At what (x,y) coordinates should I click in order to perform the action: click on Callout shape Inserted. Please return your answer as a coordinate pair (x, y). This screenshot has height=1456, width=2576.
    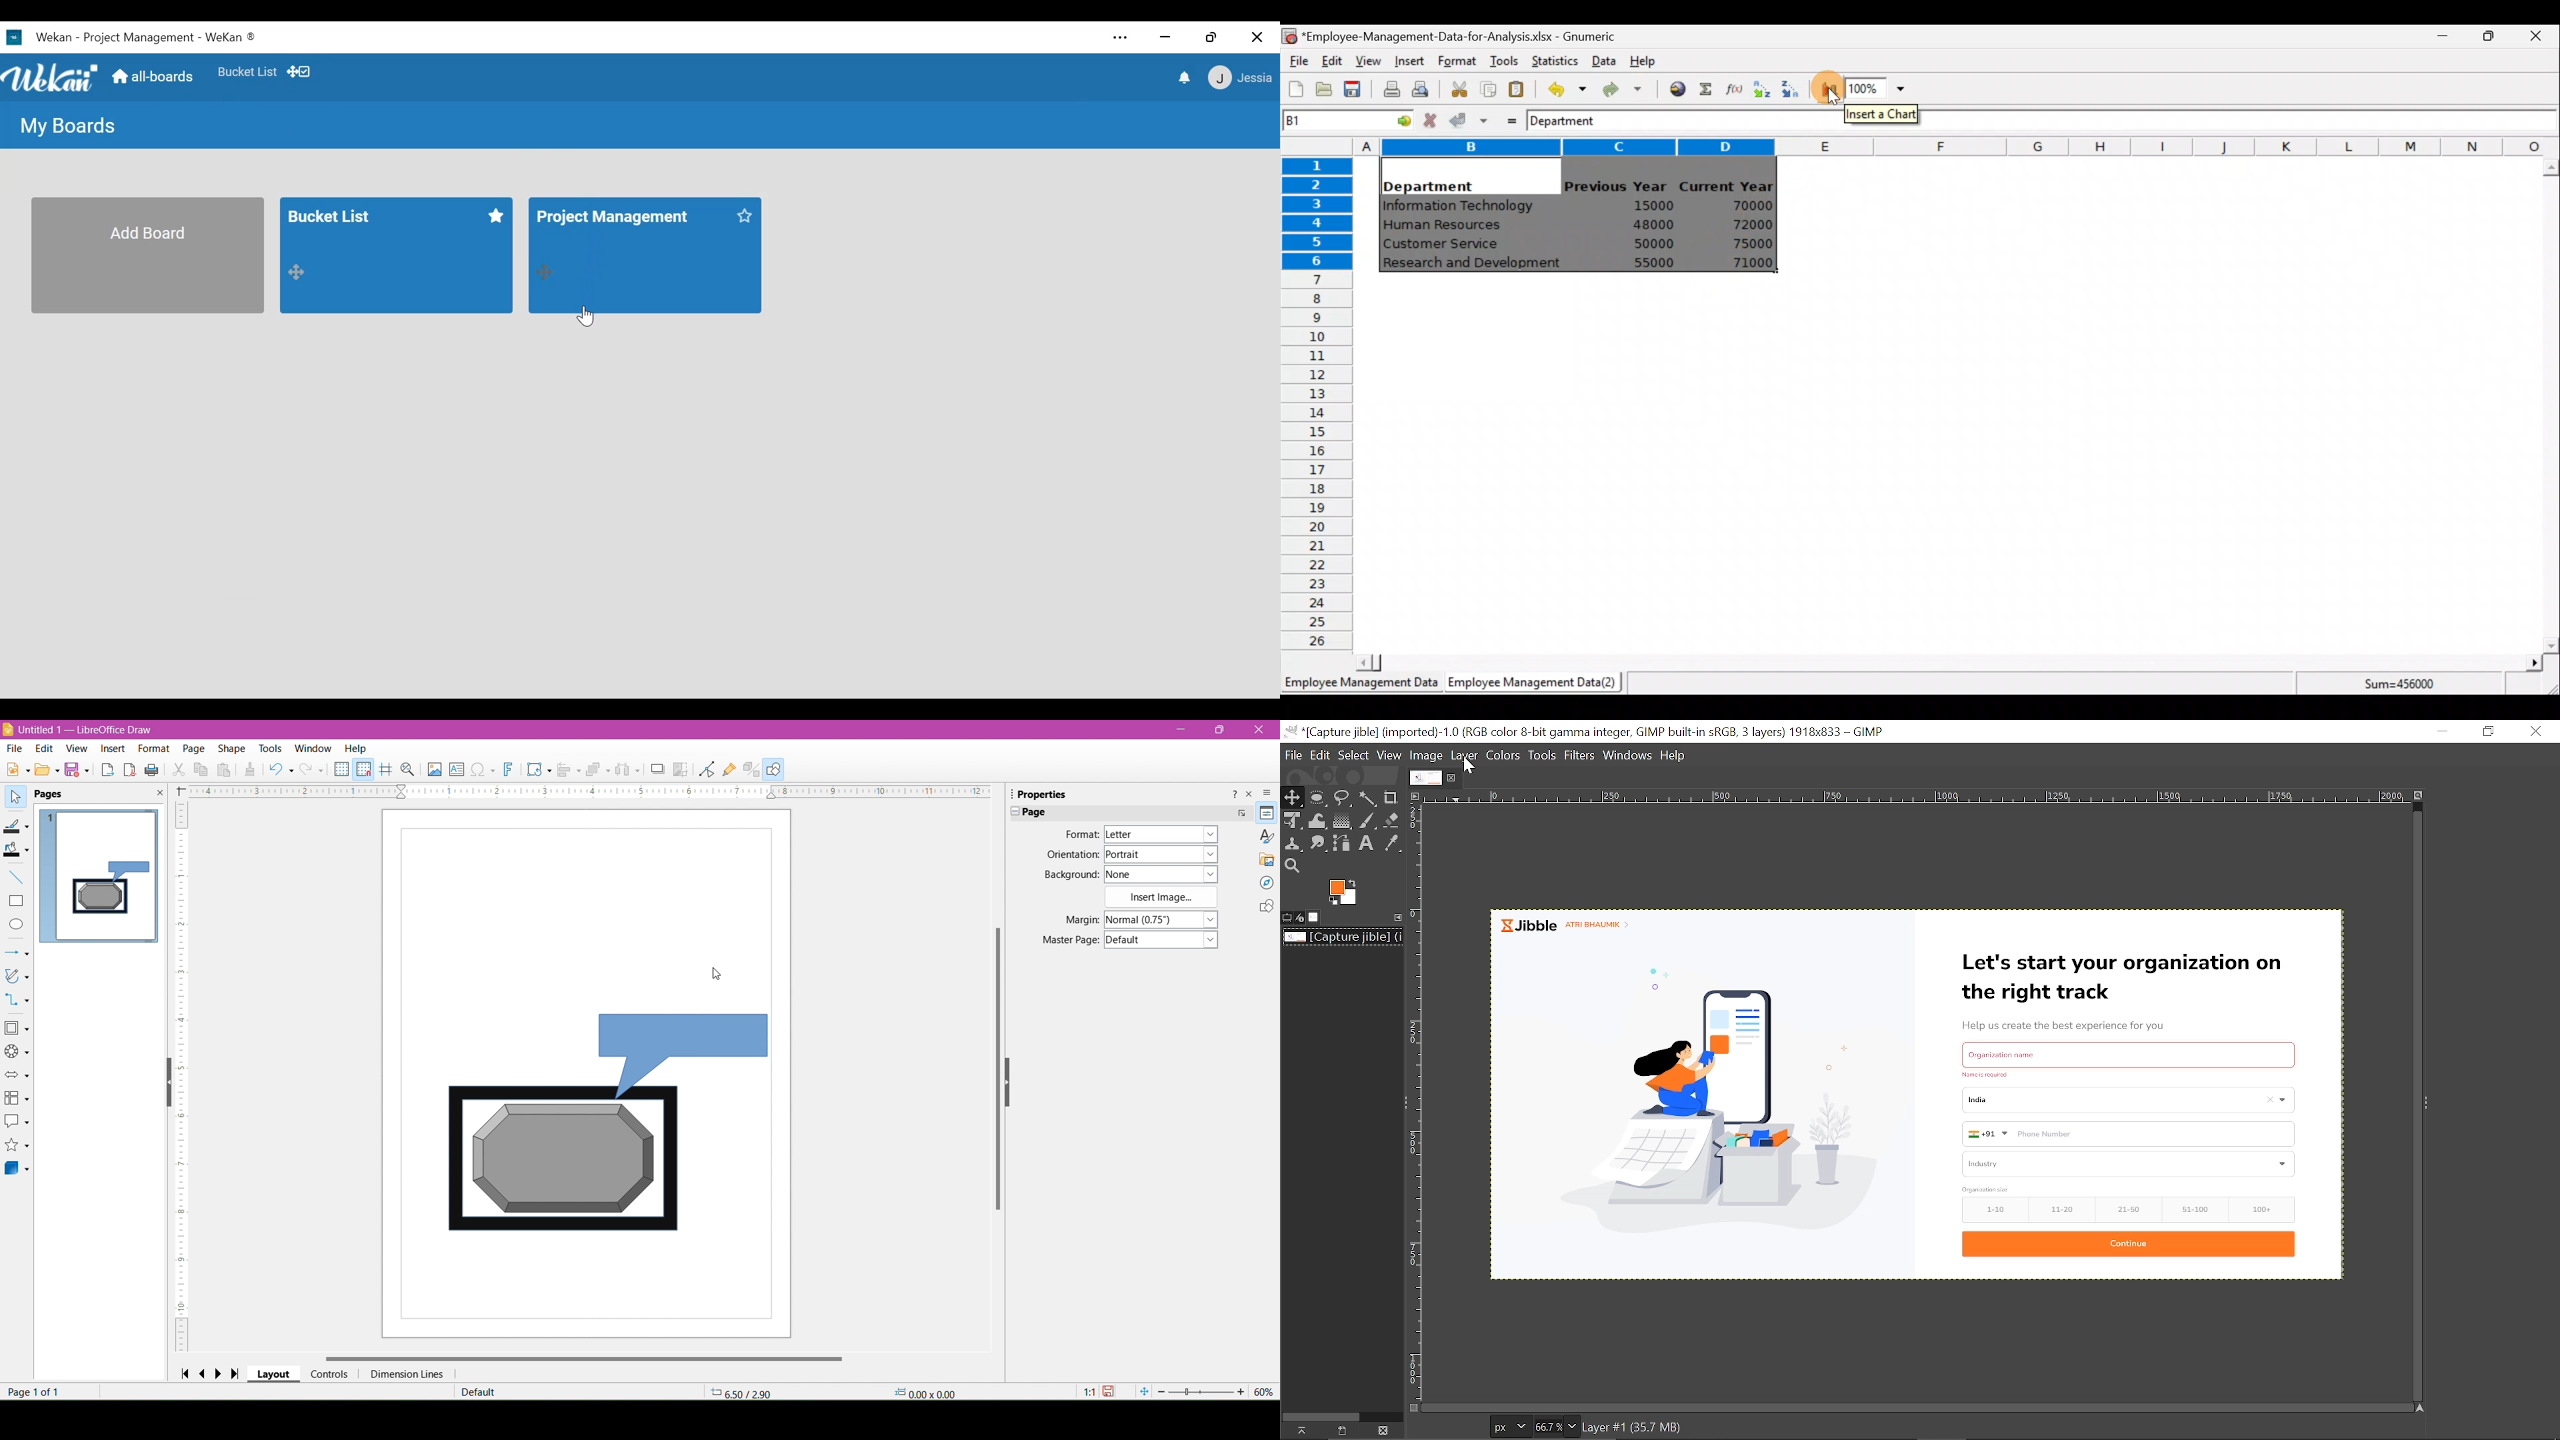
    Looking at the image, I should click on (690, 1053).